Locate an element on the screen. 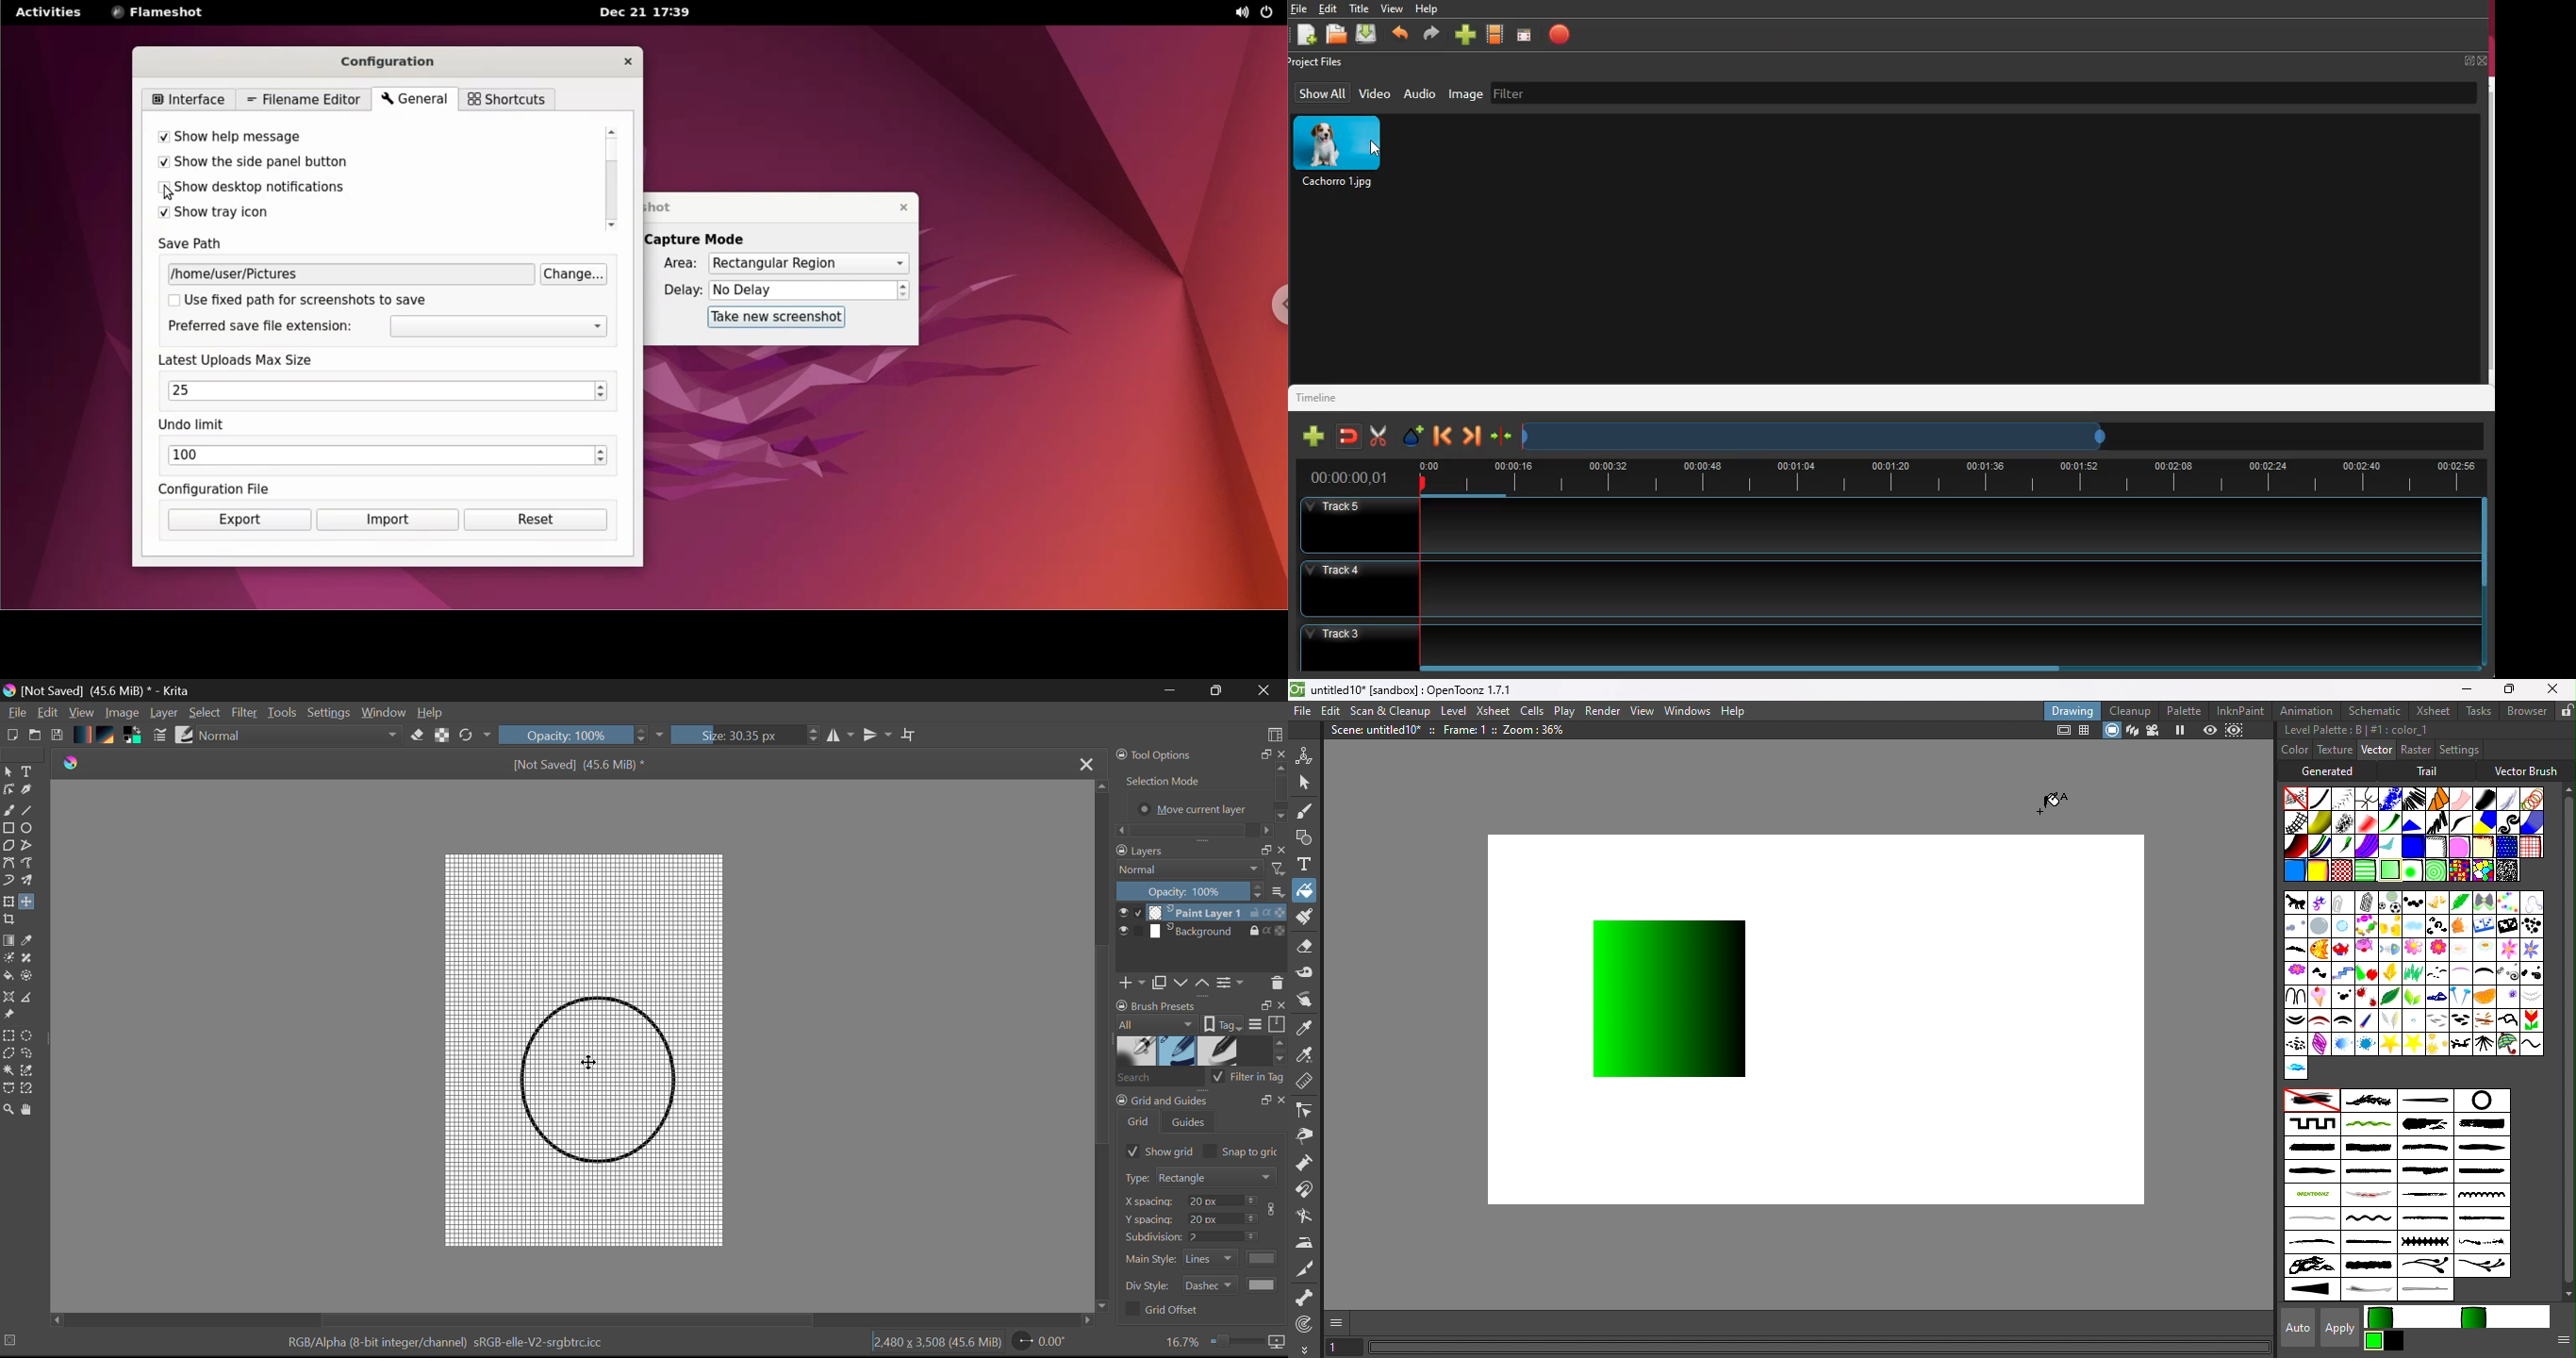 The image size is (2576, 1372). Smart Patch Tool is located at coordinates (31, 958).